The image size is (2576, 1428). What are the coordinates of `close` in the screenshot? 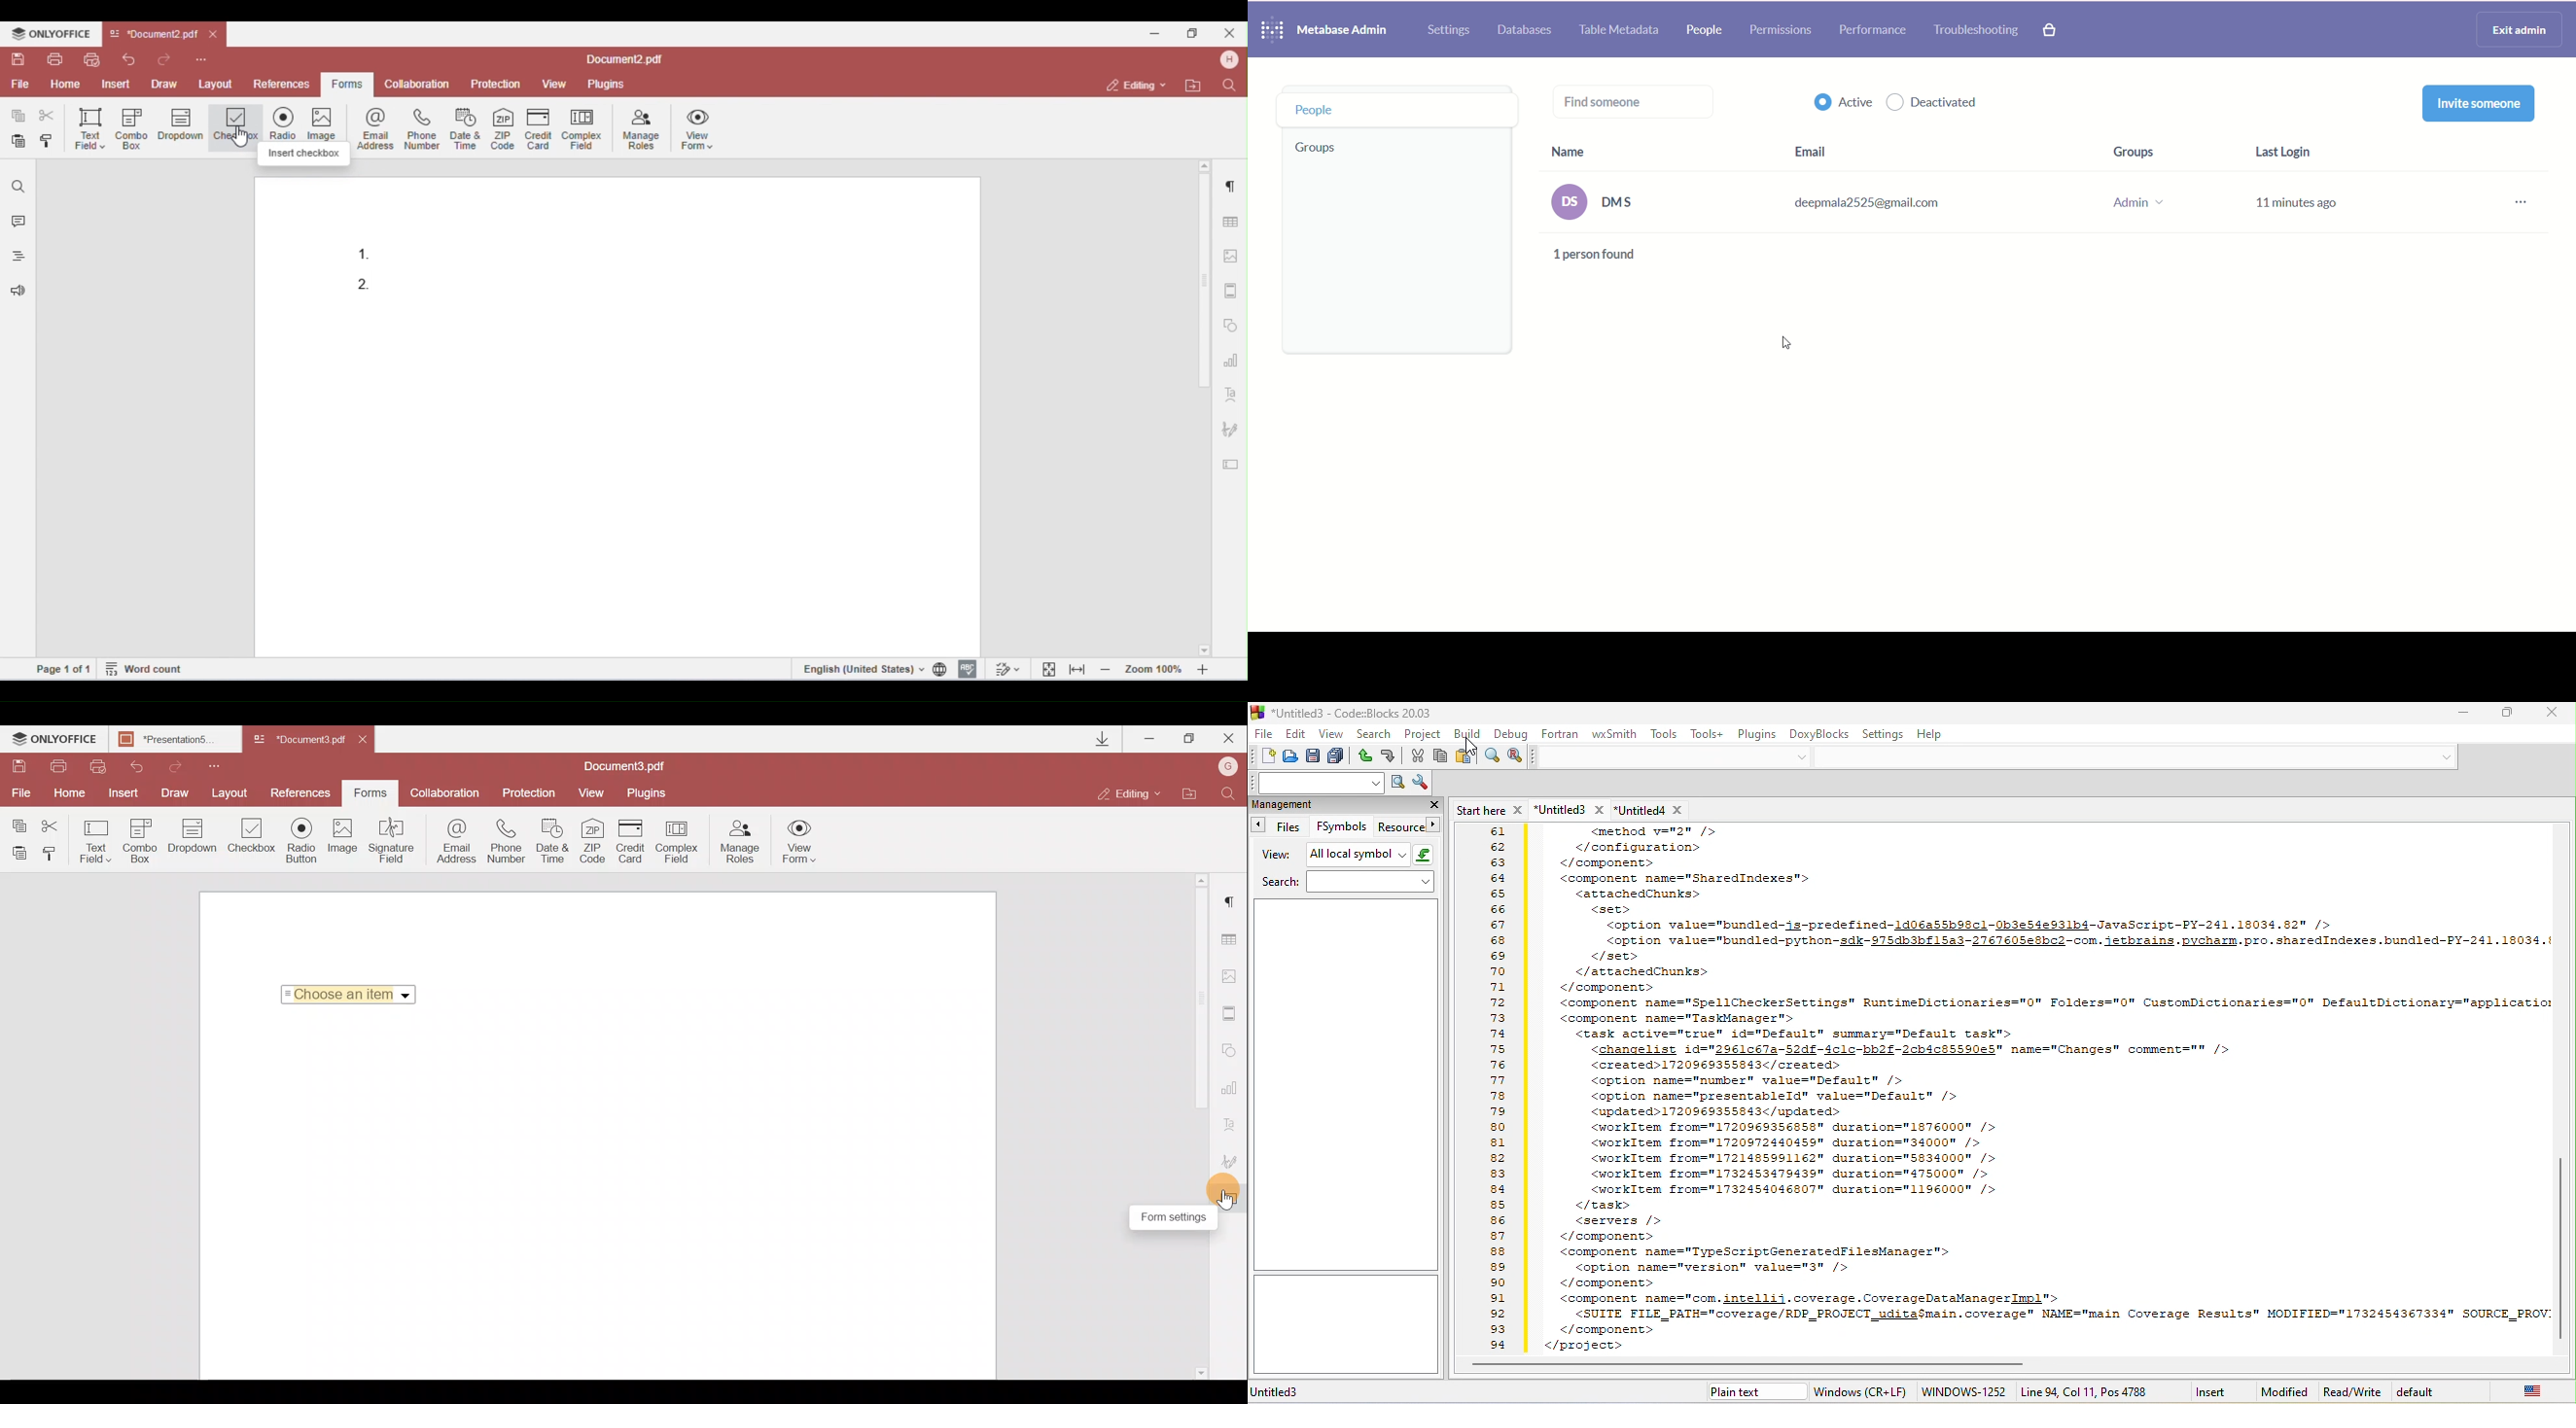 It's located at (2554, 715).